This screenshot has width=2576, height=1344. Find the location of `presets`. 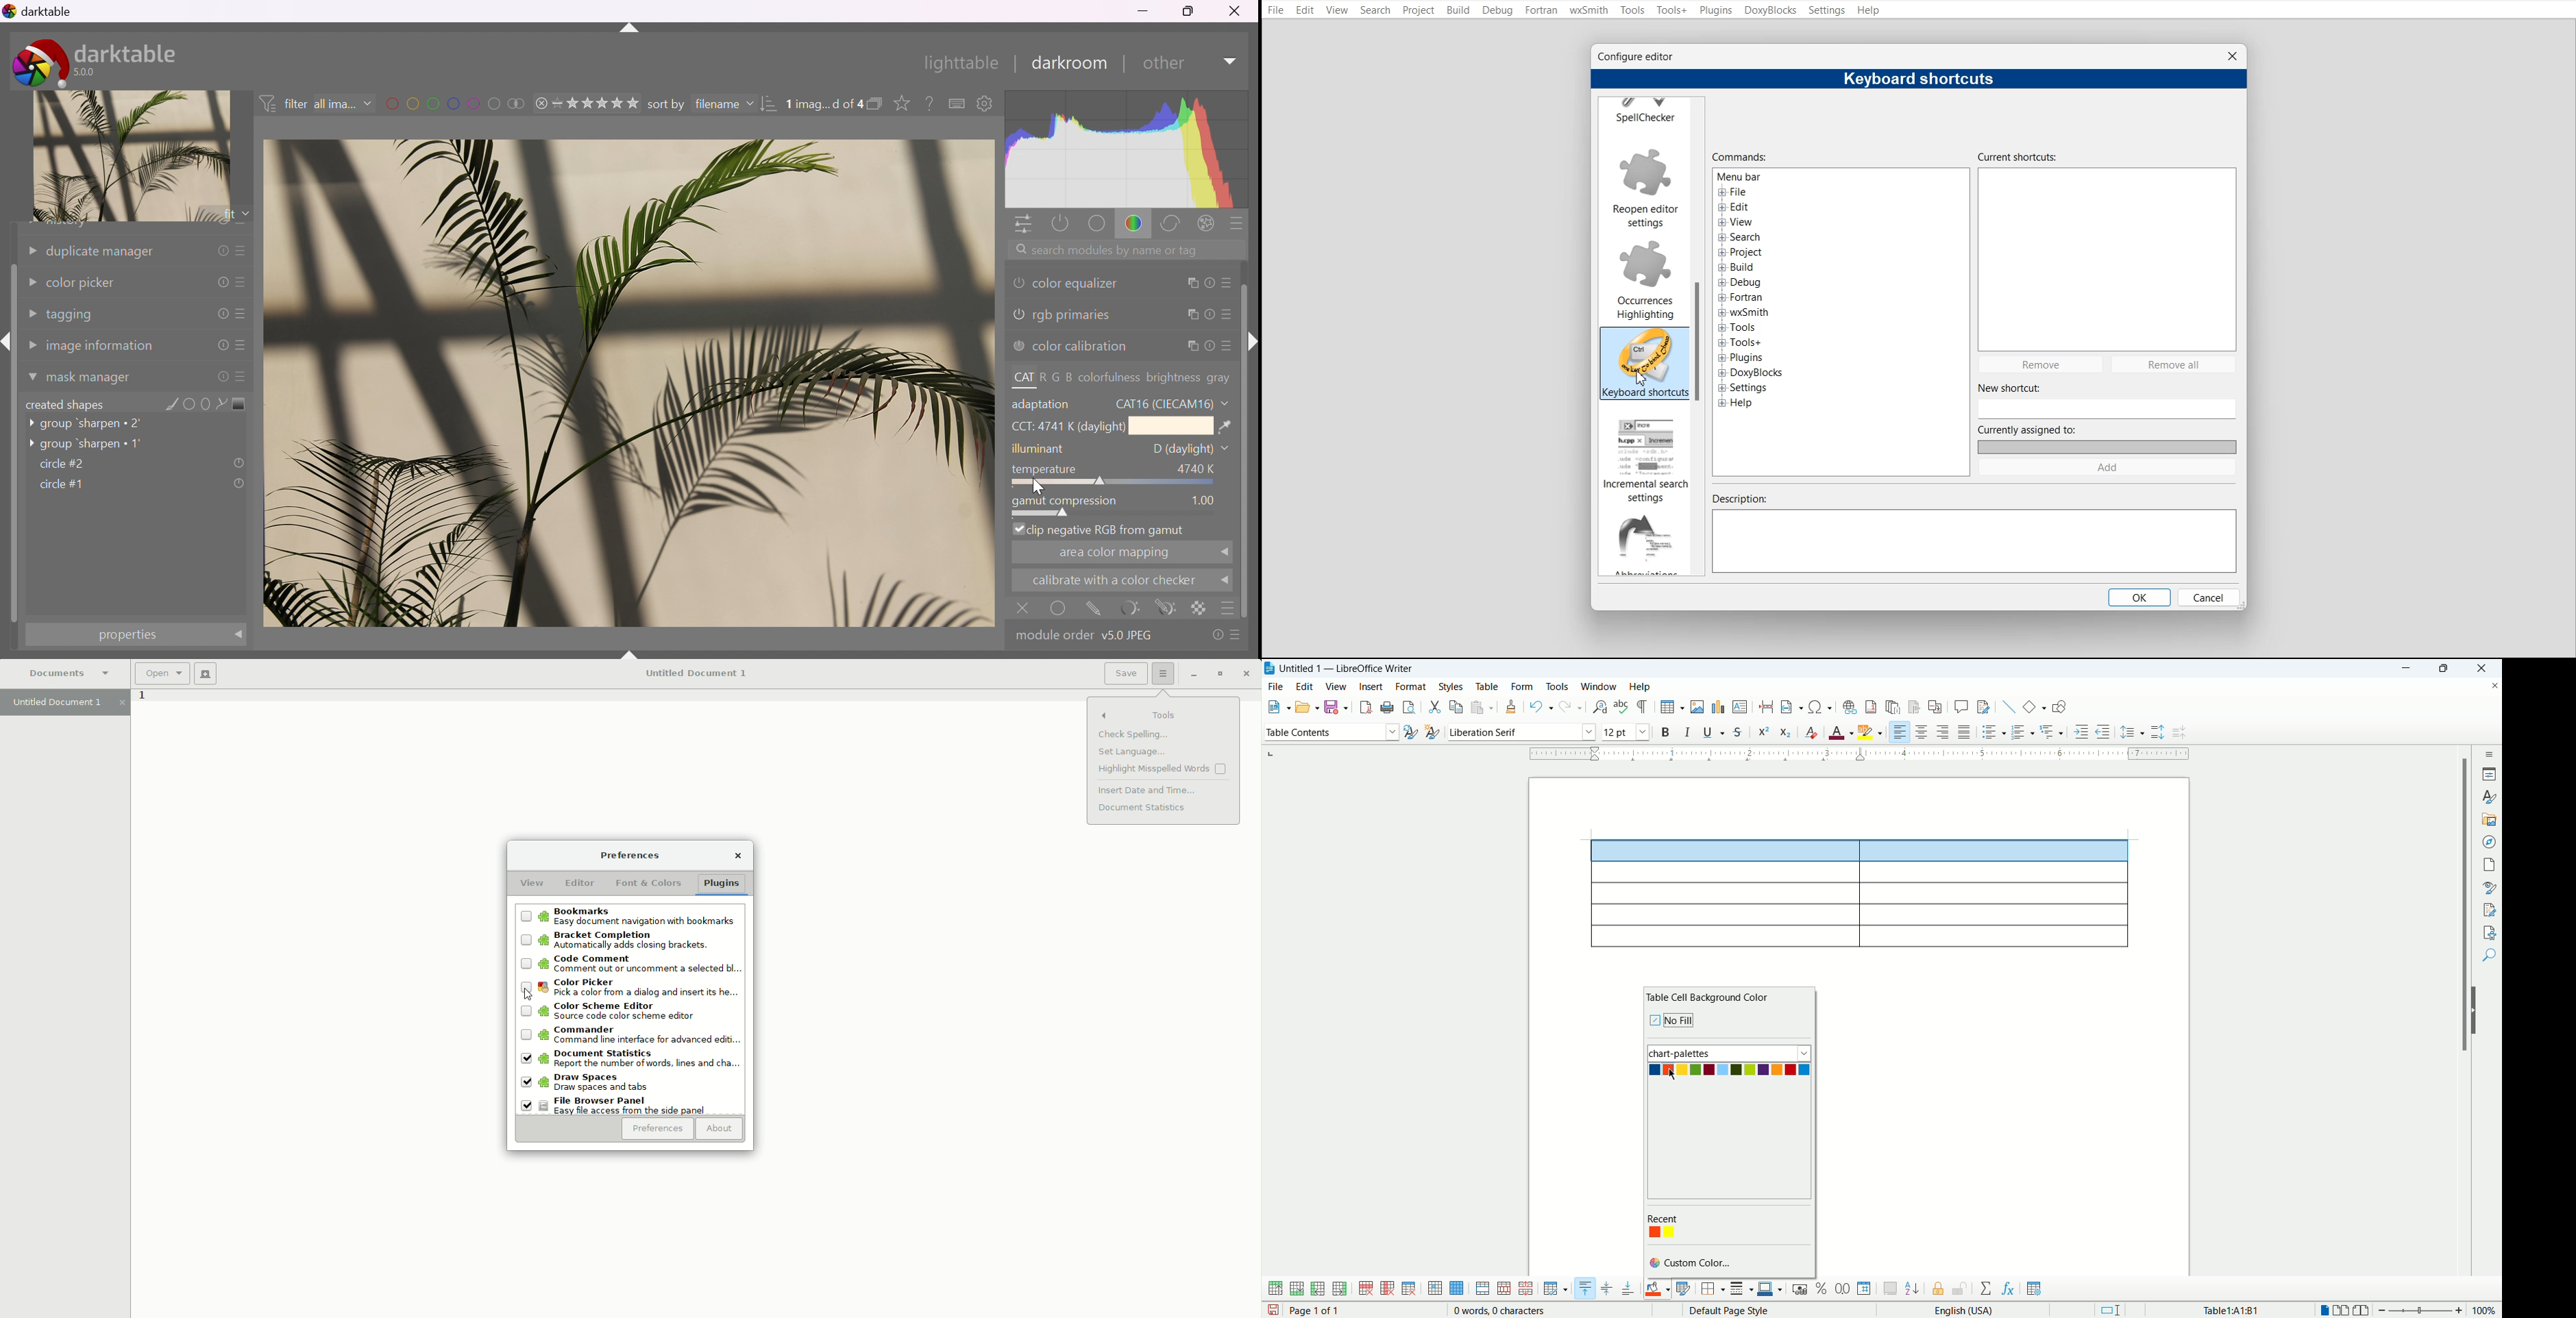

presets is located at coordinates (1237, 225).